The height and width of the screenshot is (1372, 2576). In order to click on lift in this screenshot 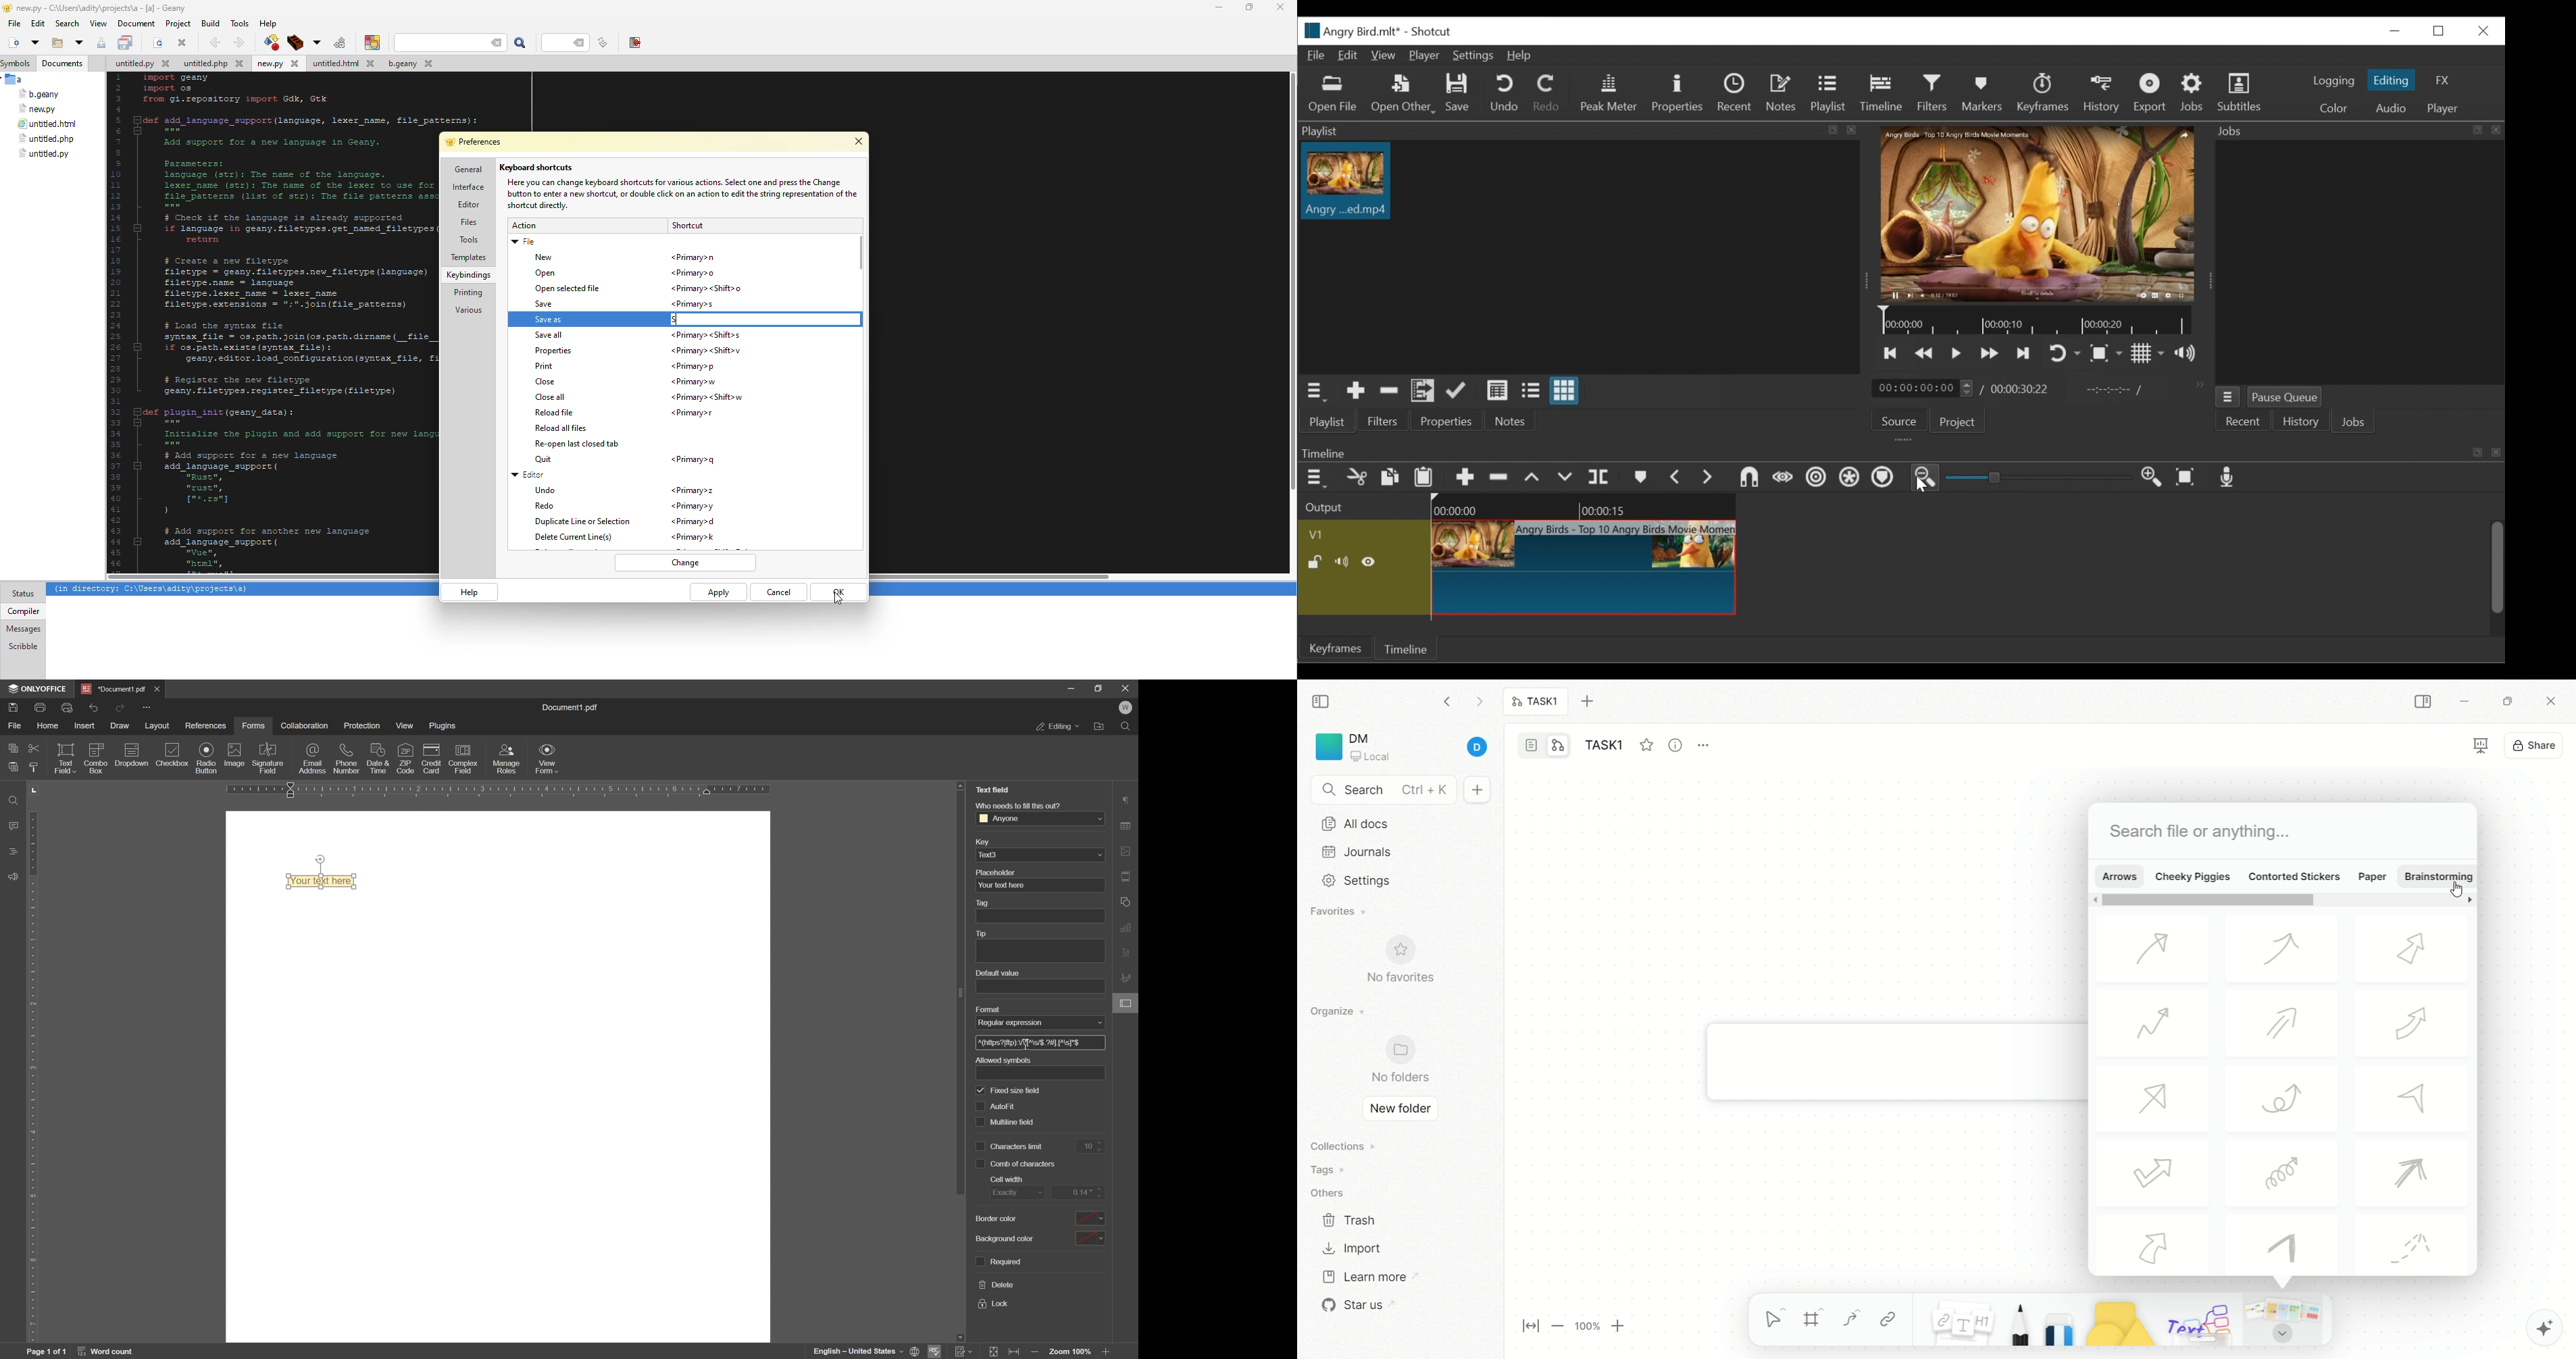, I will do `click(1534, 477)`.